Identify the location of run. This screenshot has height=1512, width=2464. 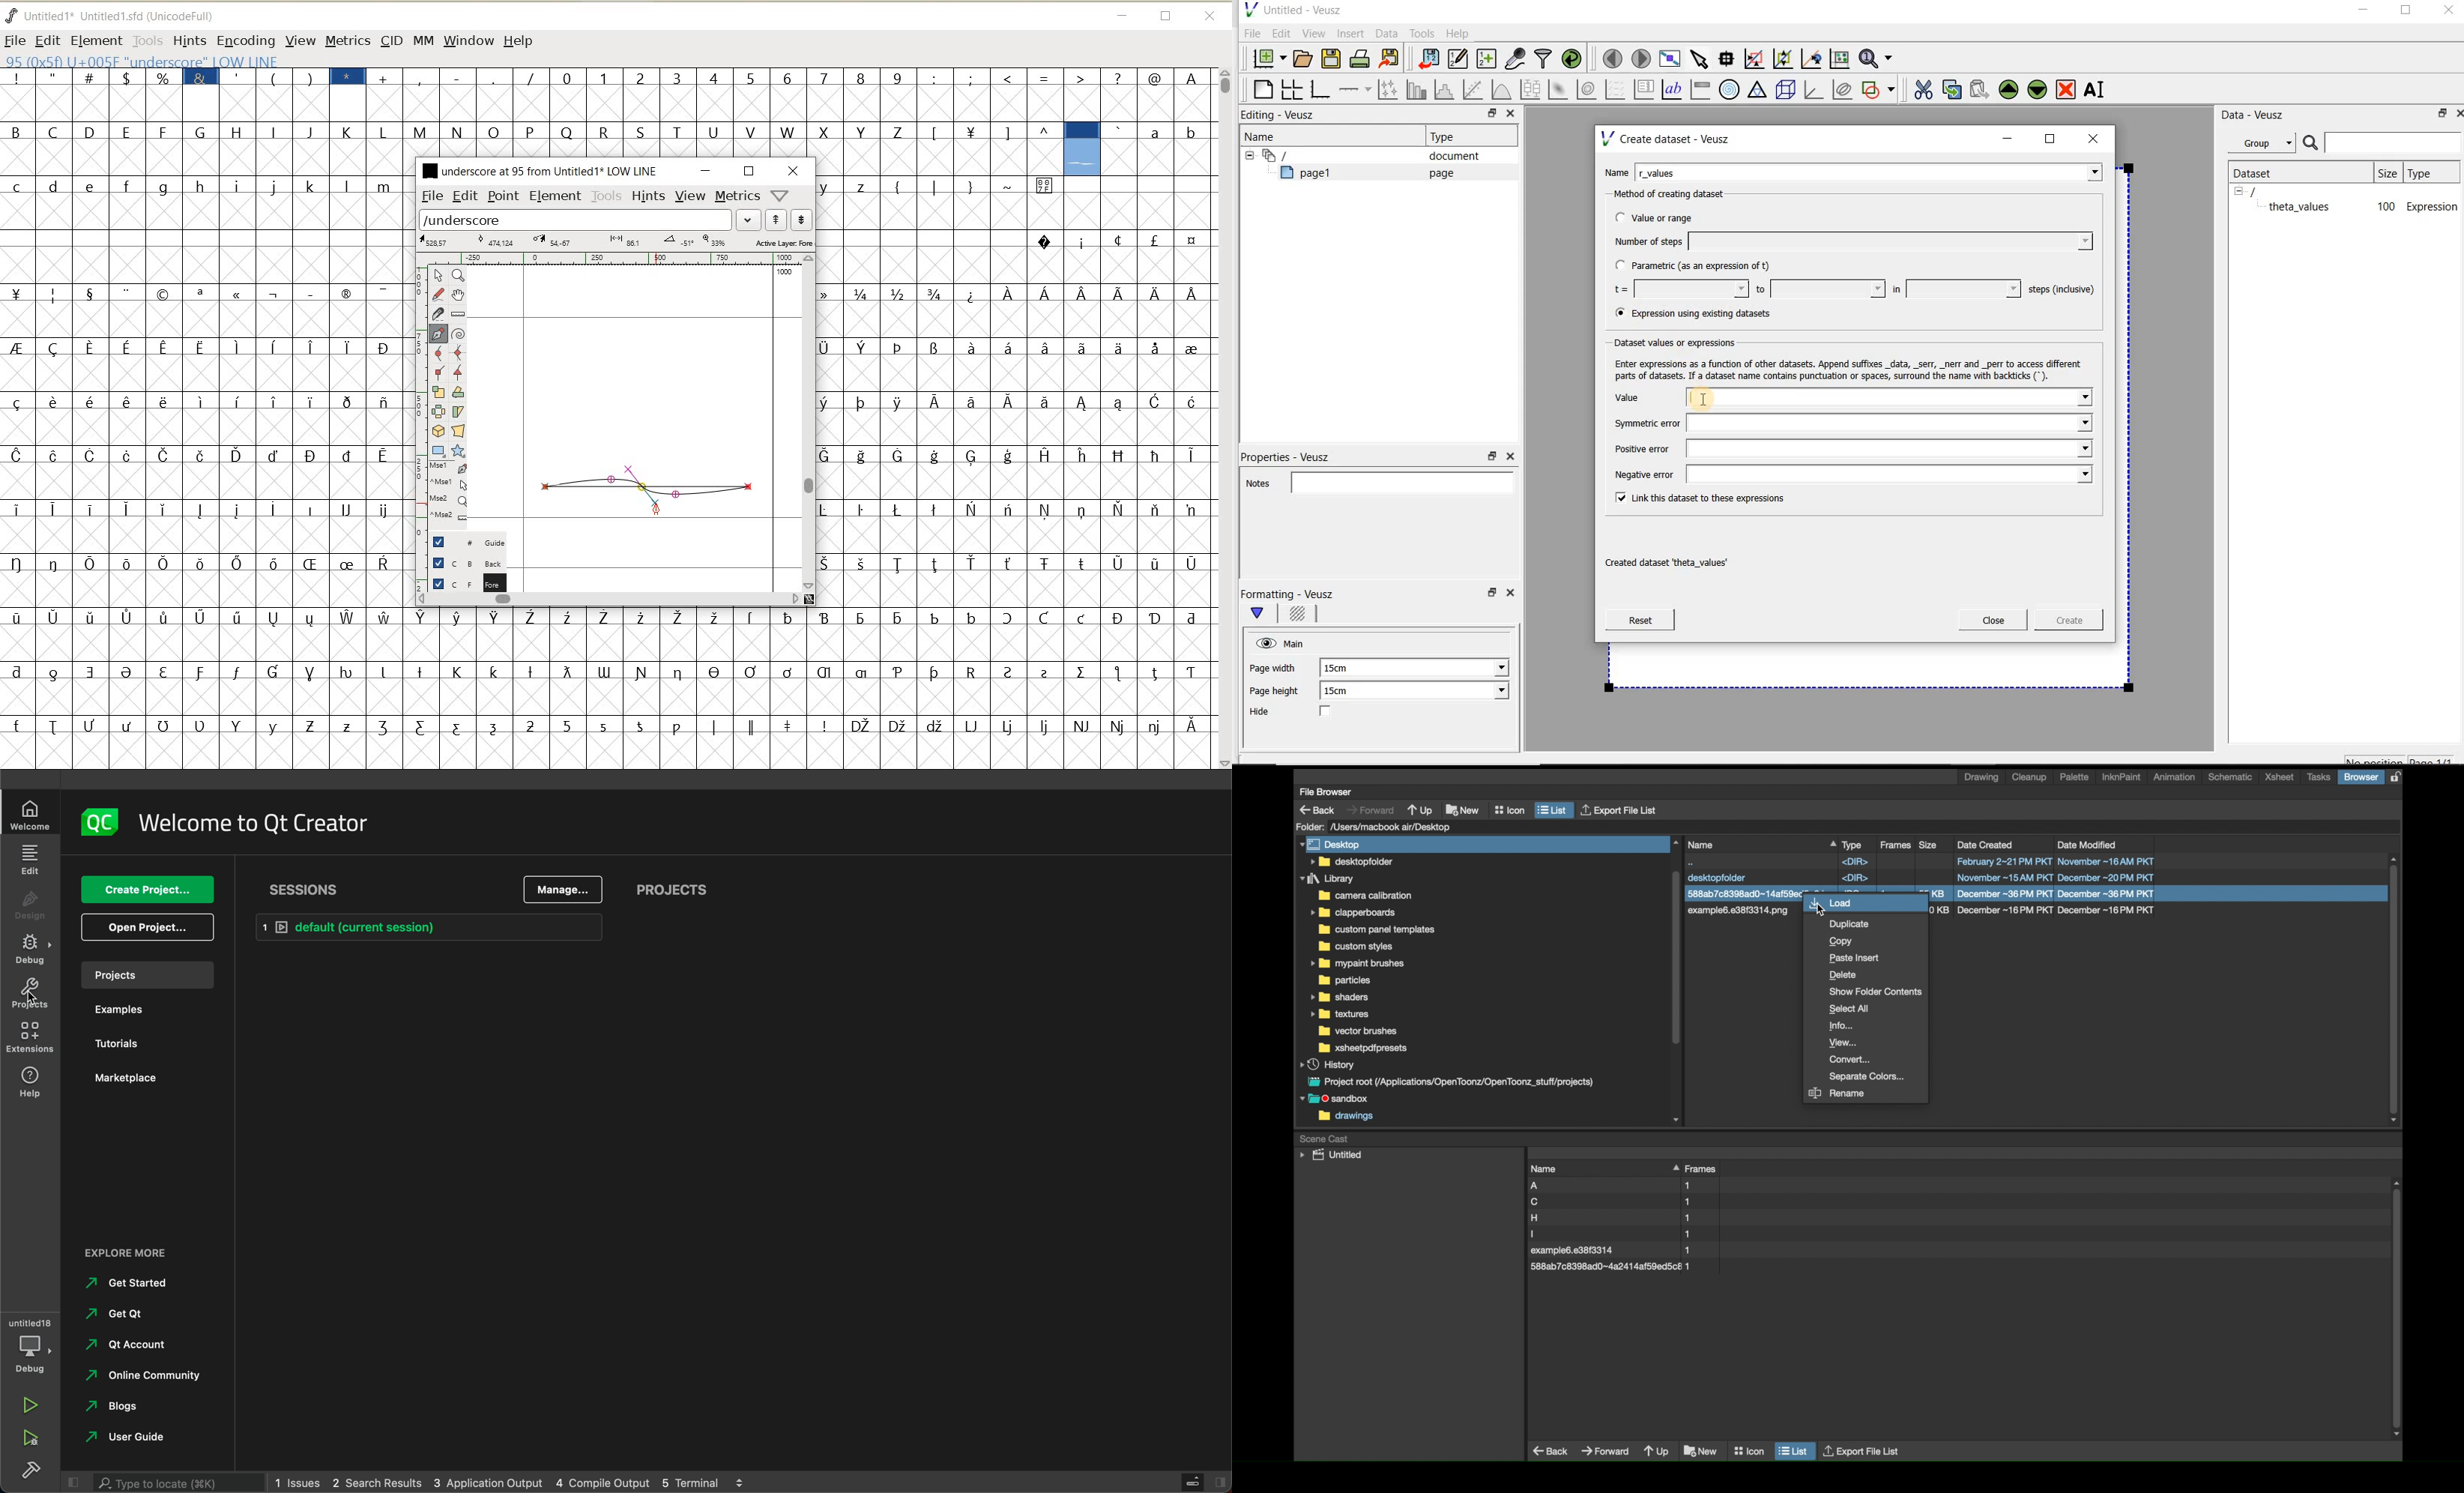
(30, 1406).